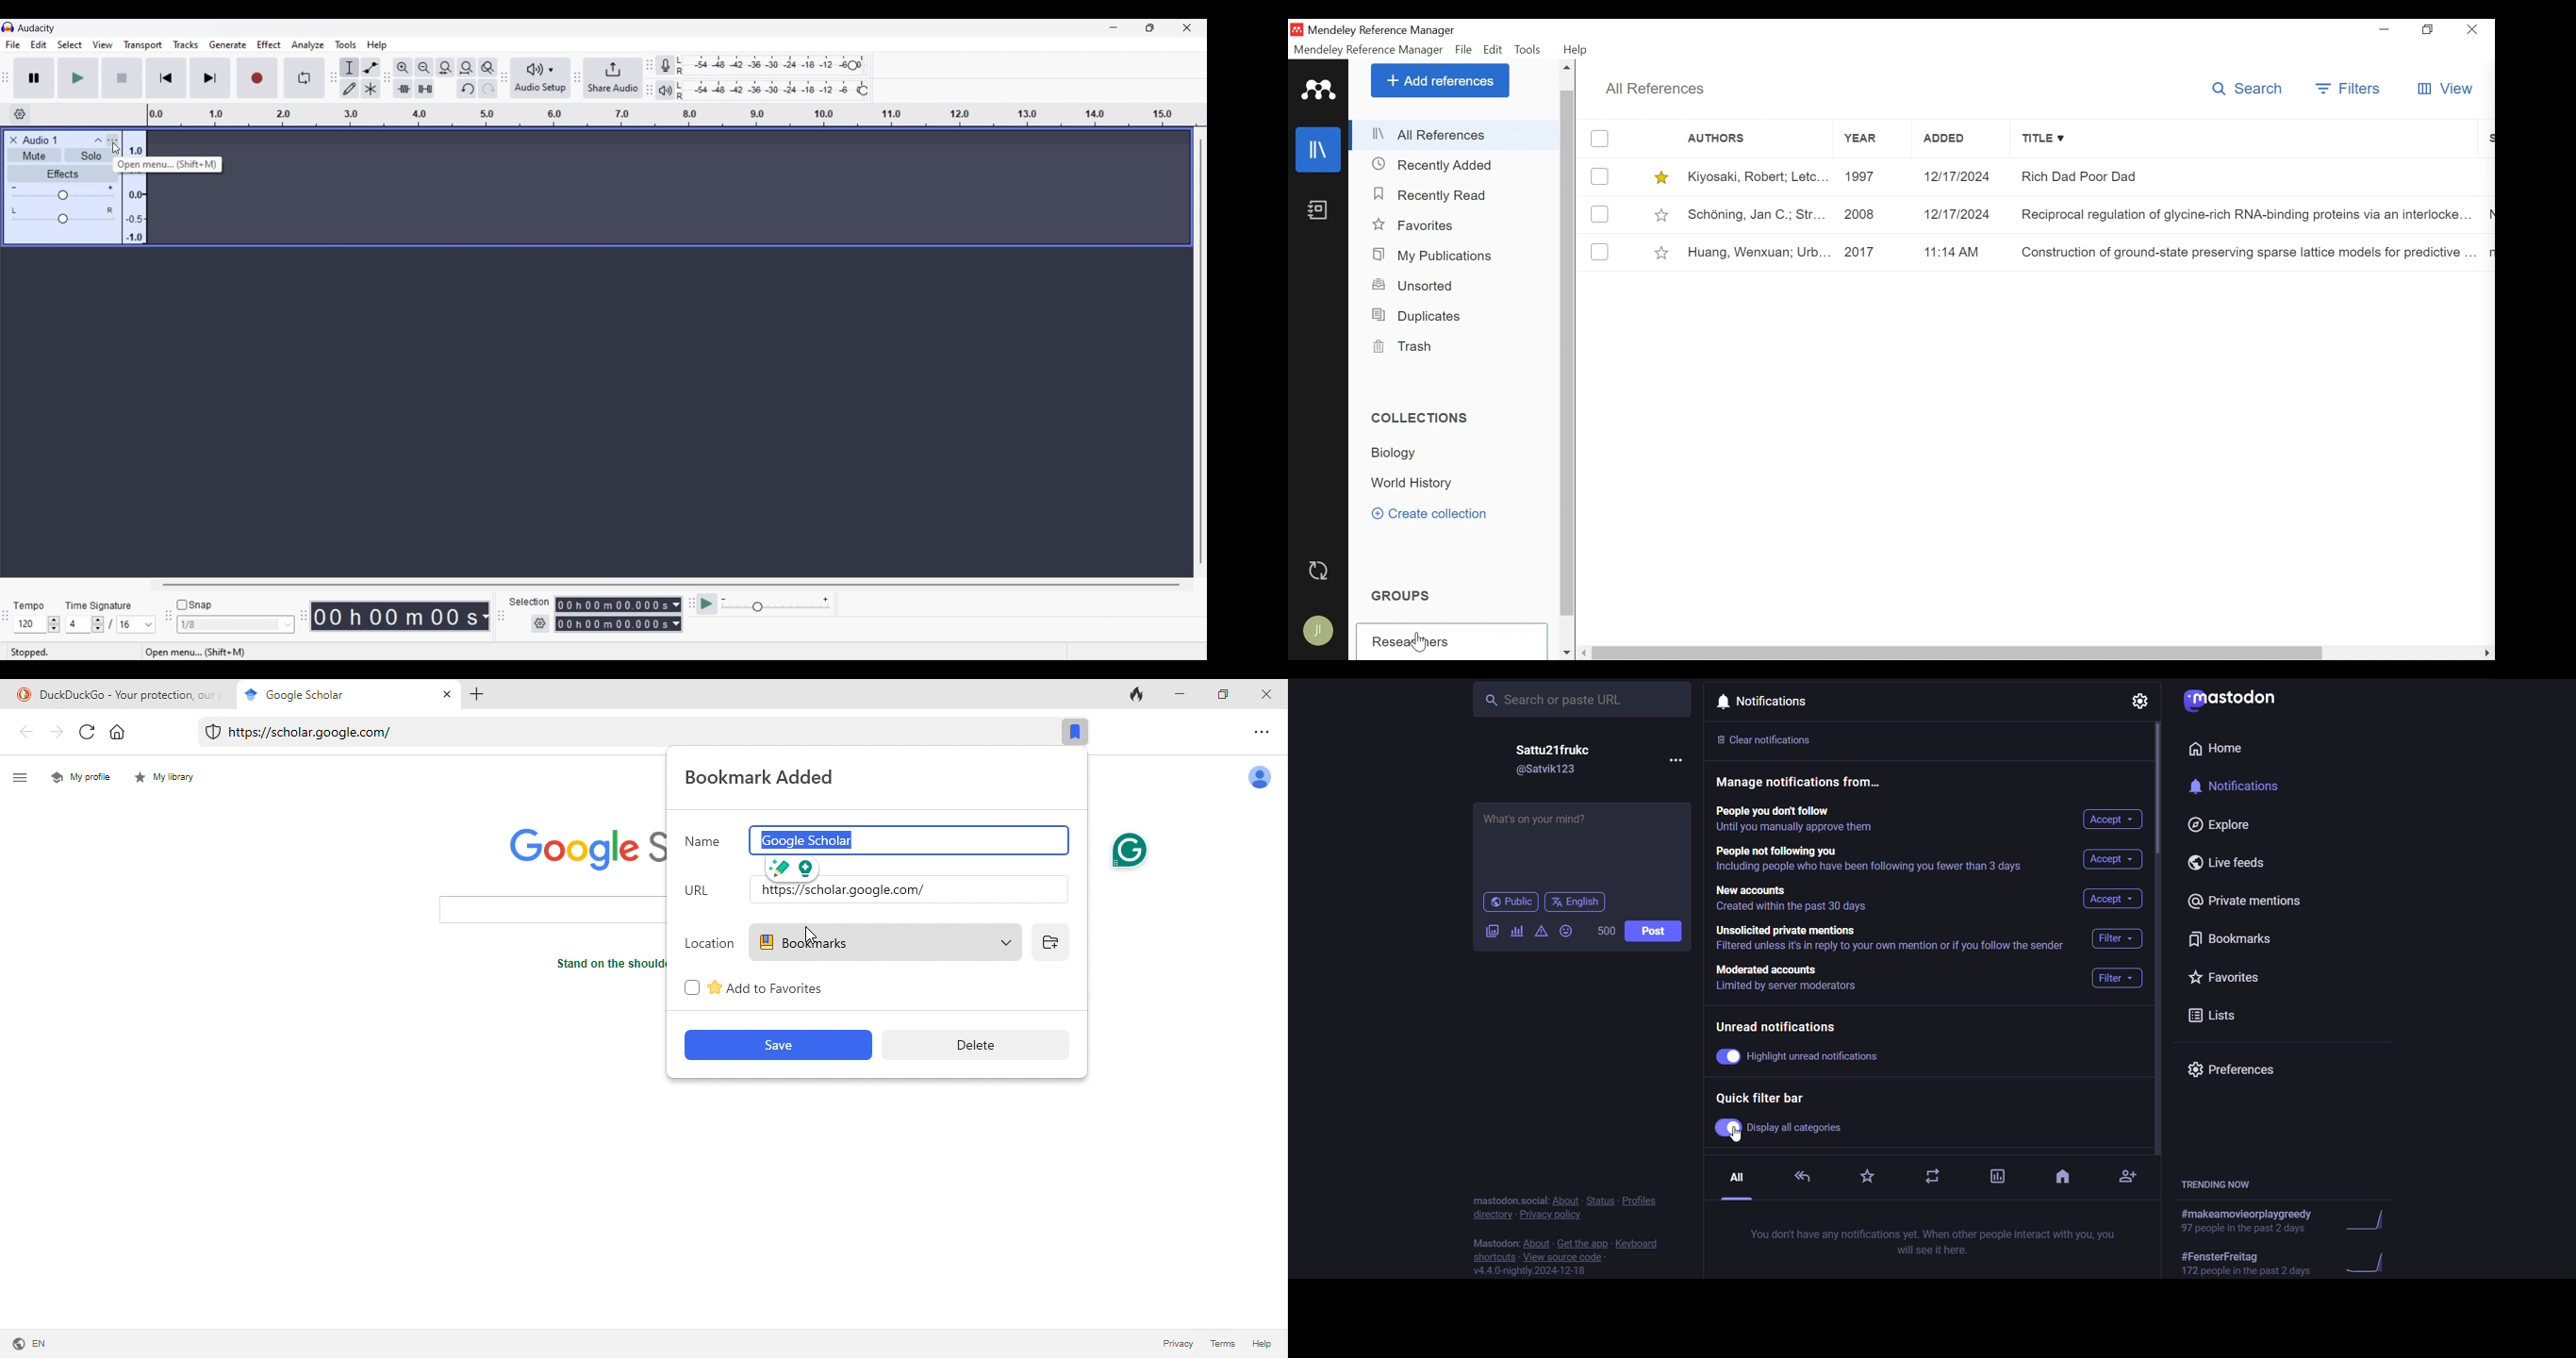 This screenshot has height=1372, width=2576. I want to click on All References, so click(1658, 88).